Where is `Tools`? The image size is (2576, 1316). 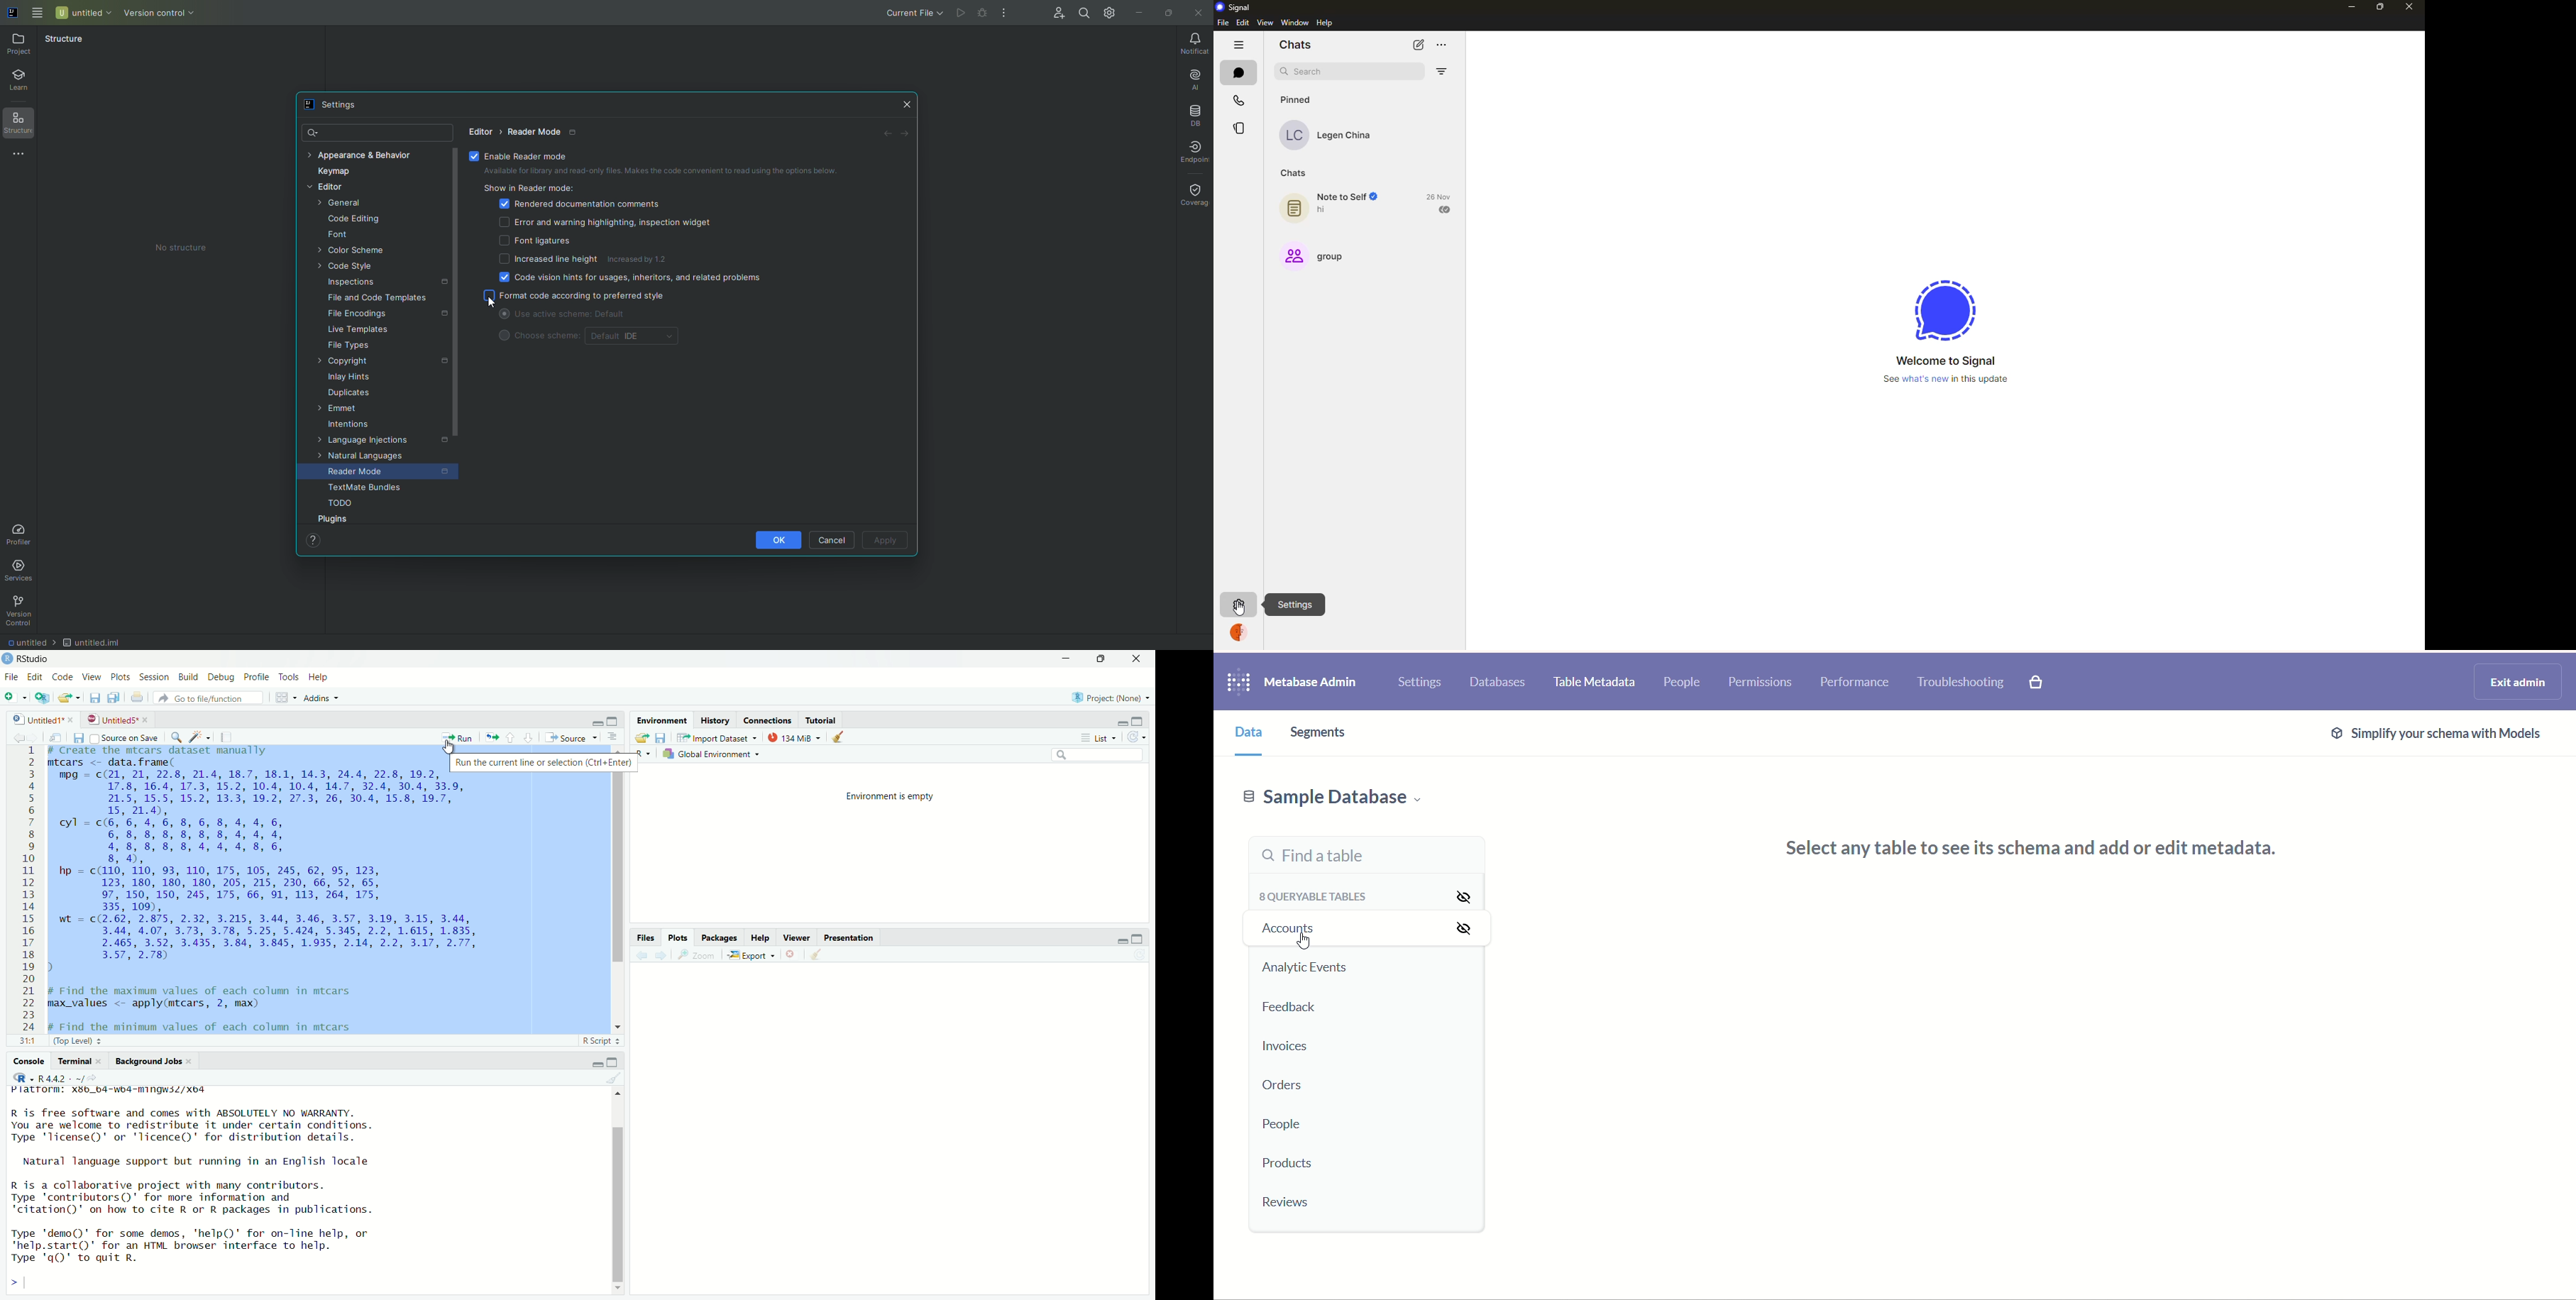 Tools is located at coordinates (287, 676).